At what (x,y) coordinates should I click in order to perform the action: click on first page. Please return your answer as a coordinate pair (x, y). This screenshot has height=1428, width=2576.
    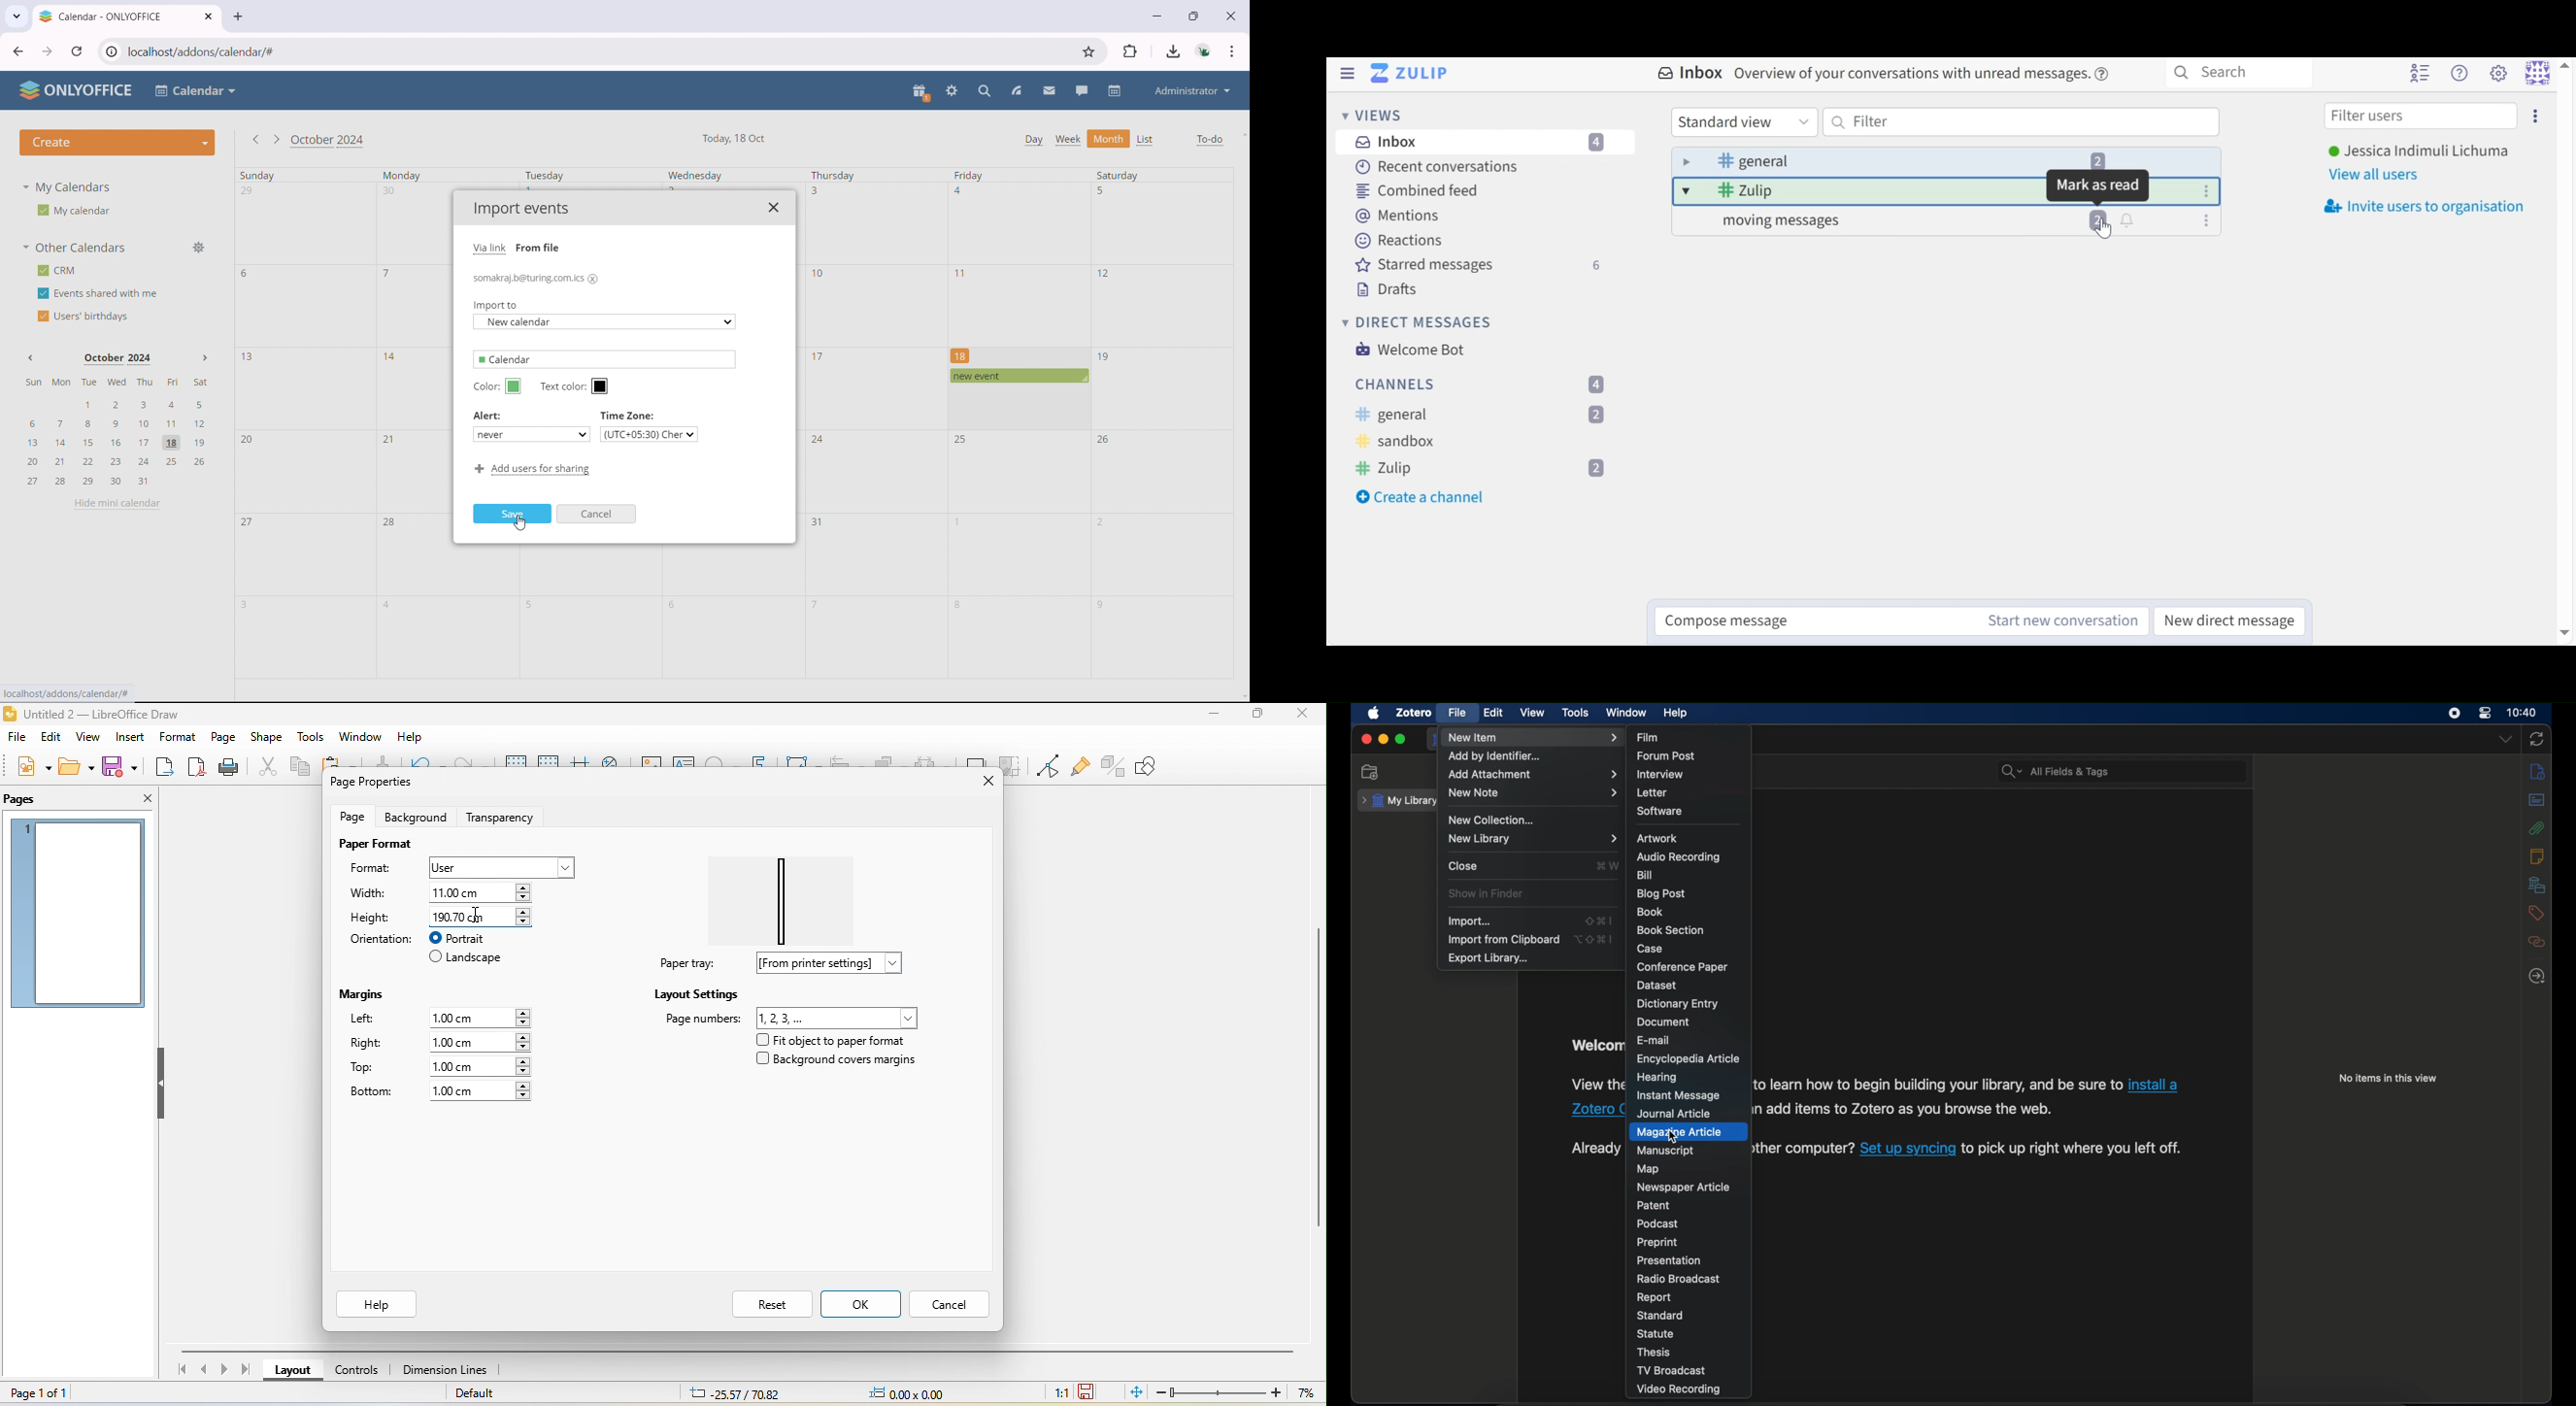
    Looking at the image, I should click on (180, 1372).